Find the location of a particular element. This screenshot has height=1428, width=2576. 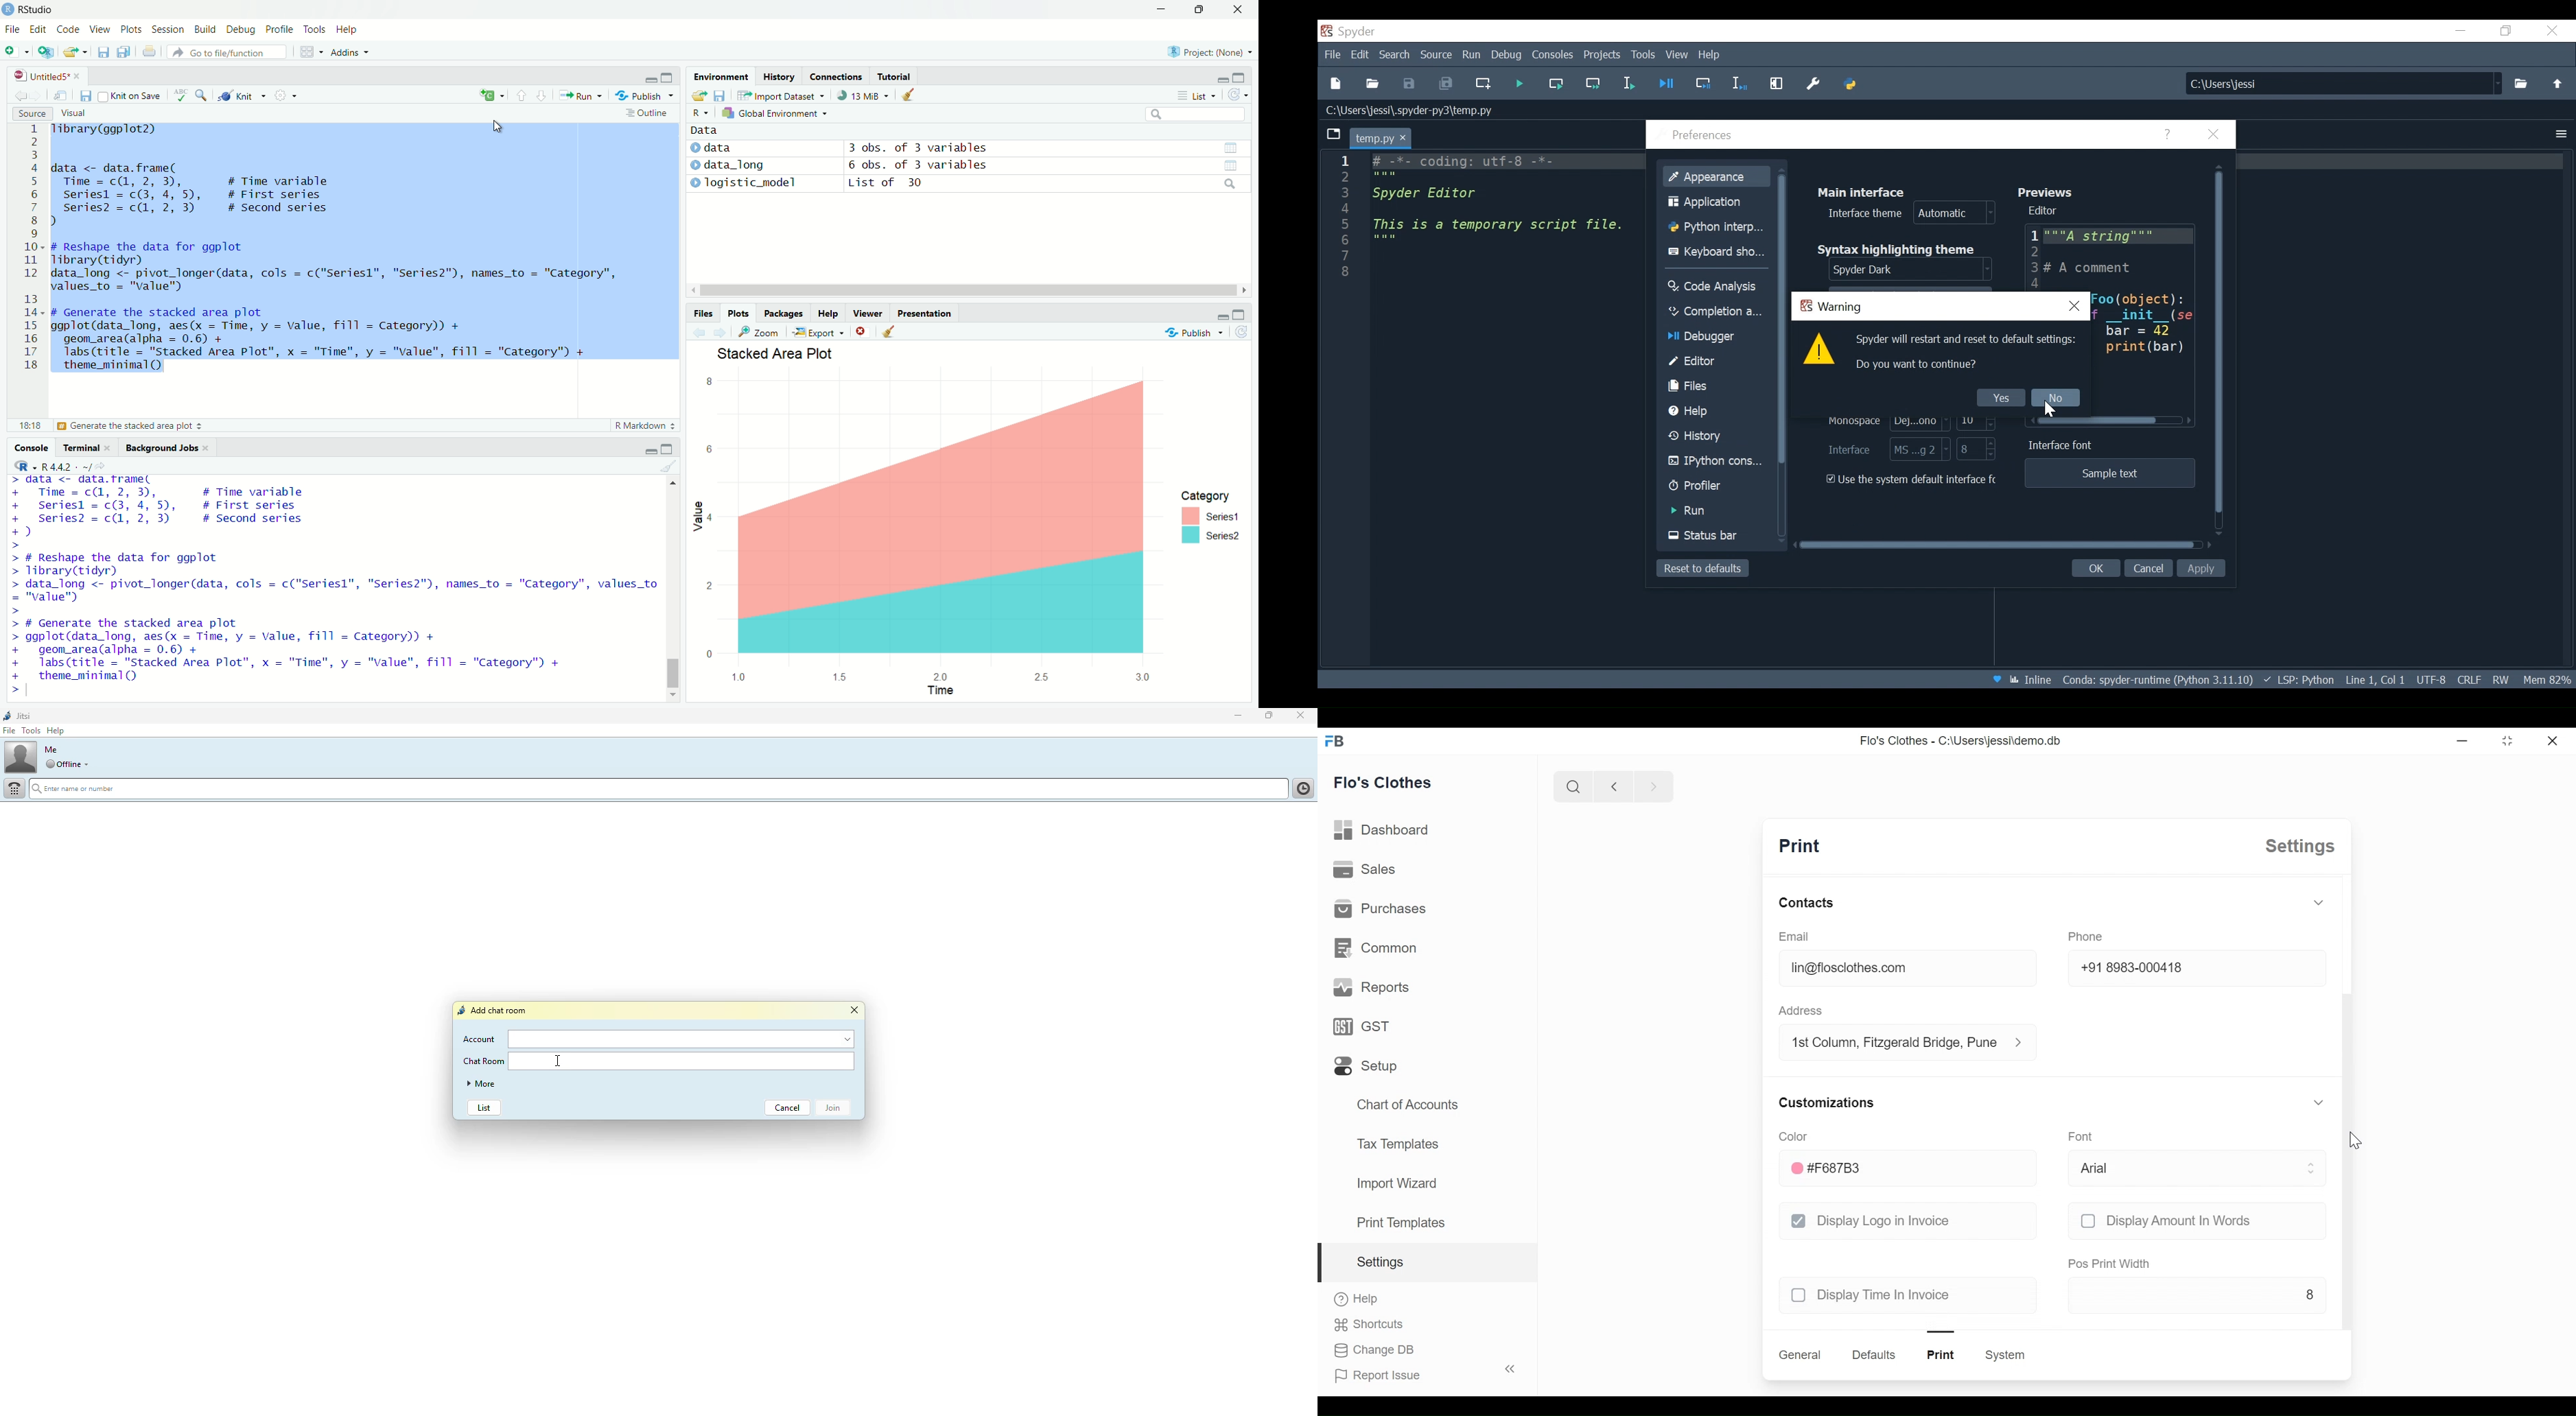

GST is located at coordinates (1361, 1026).